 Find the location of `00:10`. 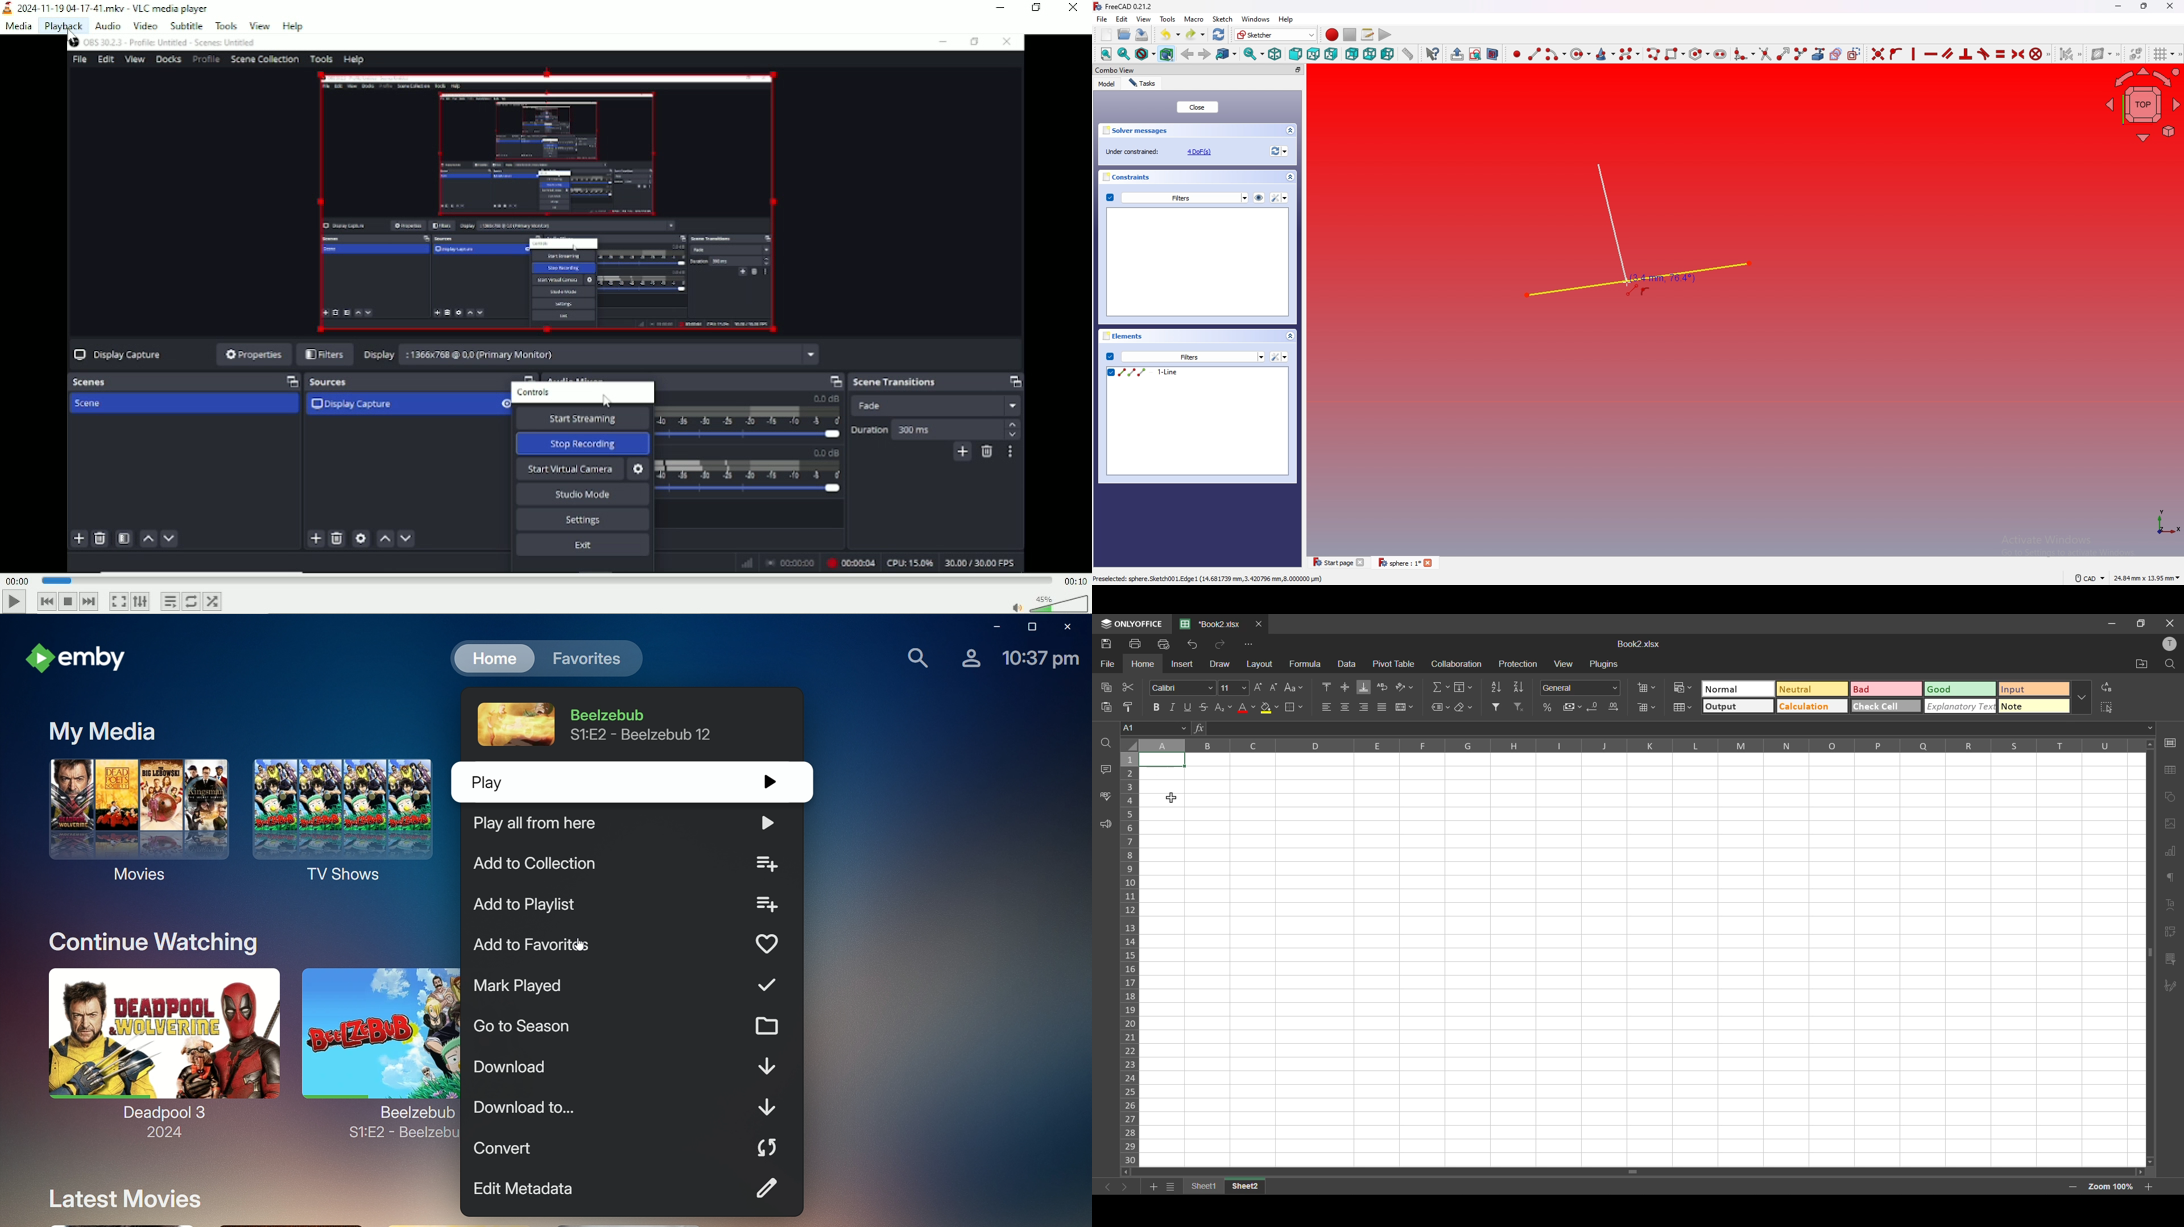

00:10 is located at coordinates (1074, 581).